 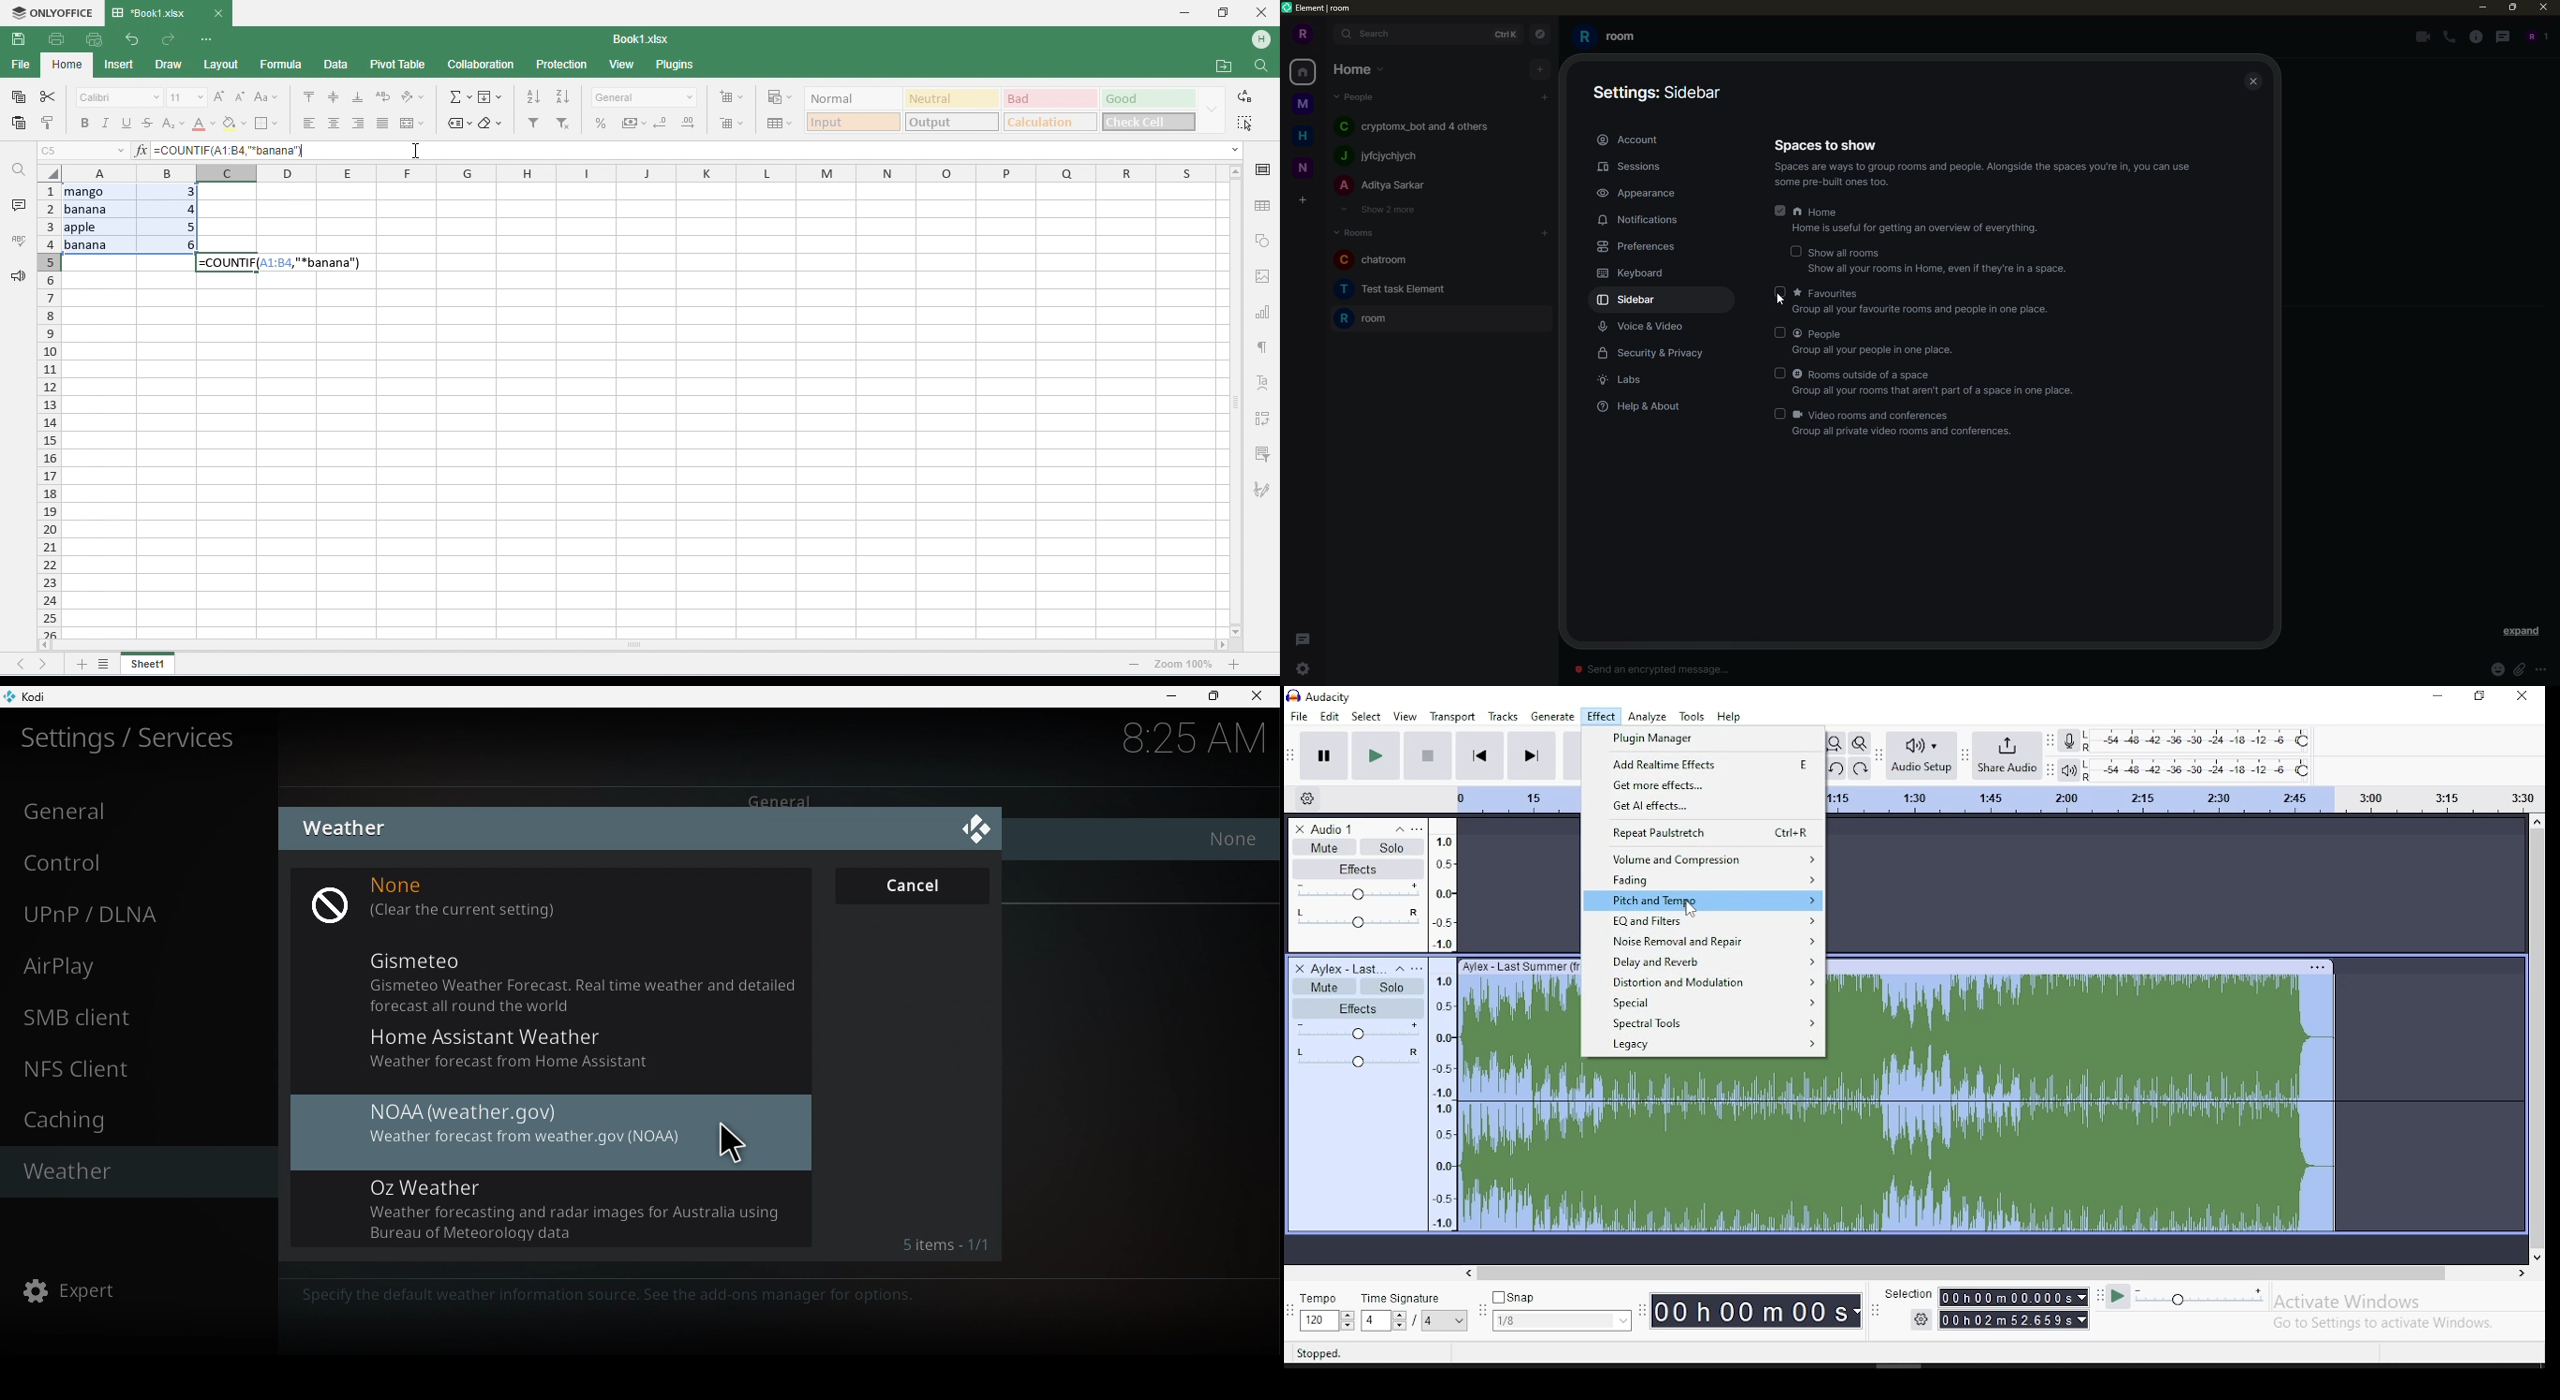 What do you see at coordinates (1564, 1312) in the screenshot?
I see `snap` at bounding box center [1564, 1312].